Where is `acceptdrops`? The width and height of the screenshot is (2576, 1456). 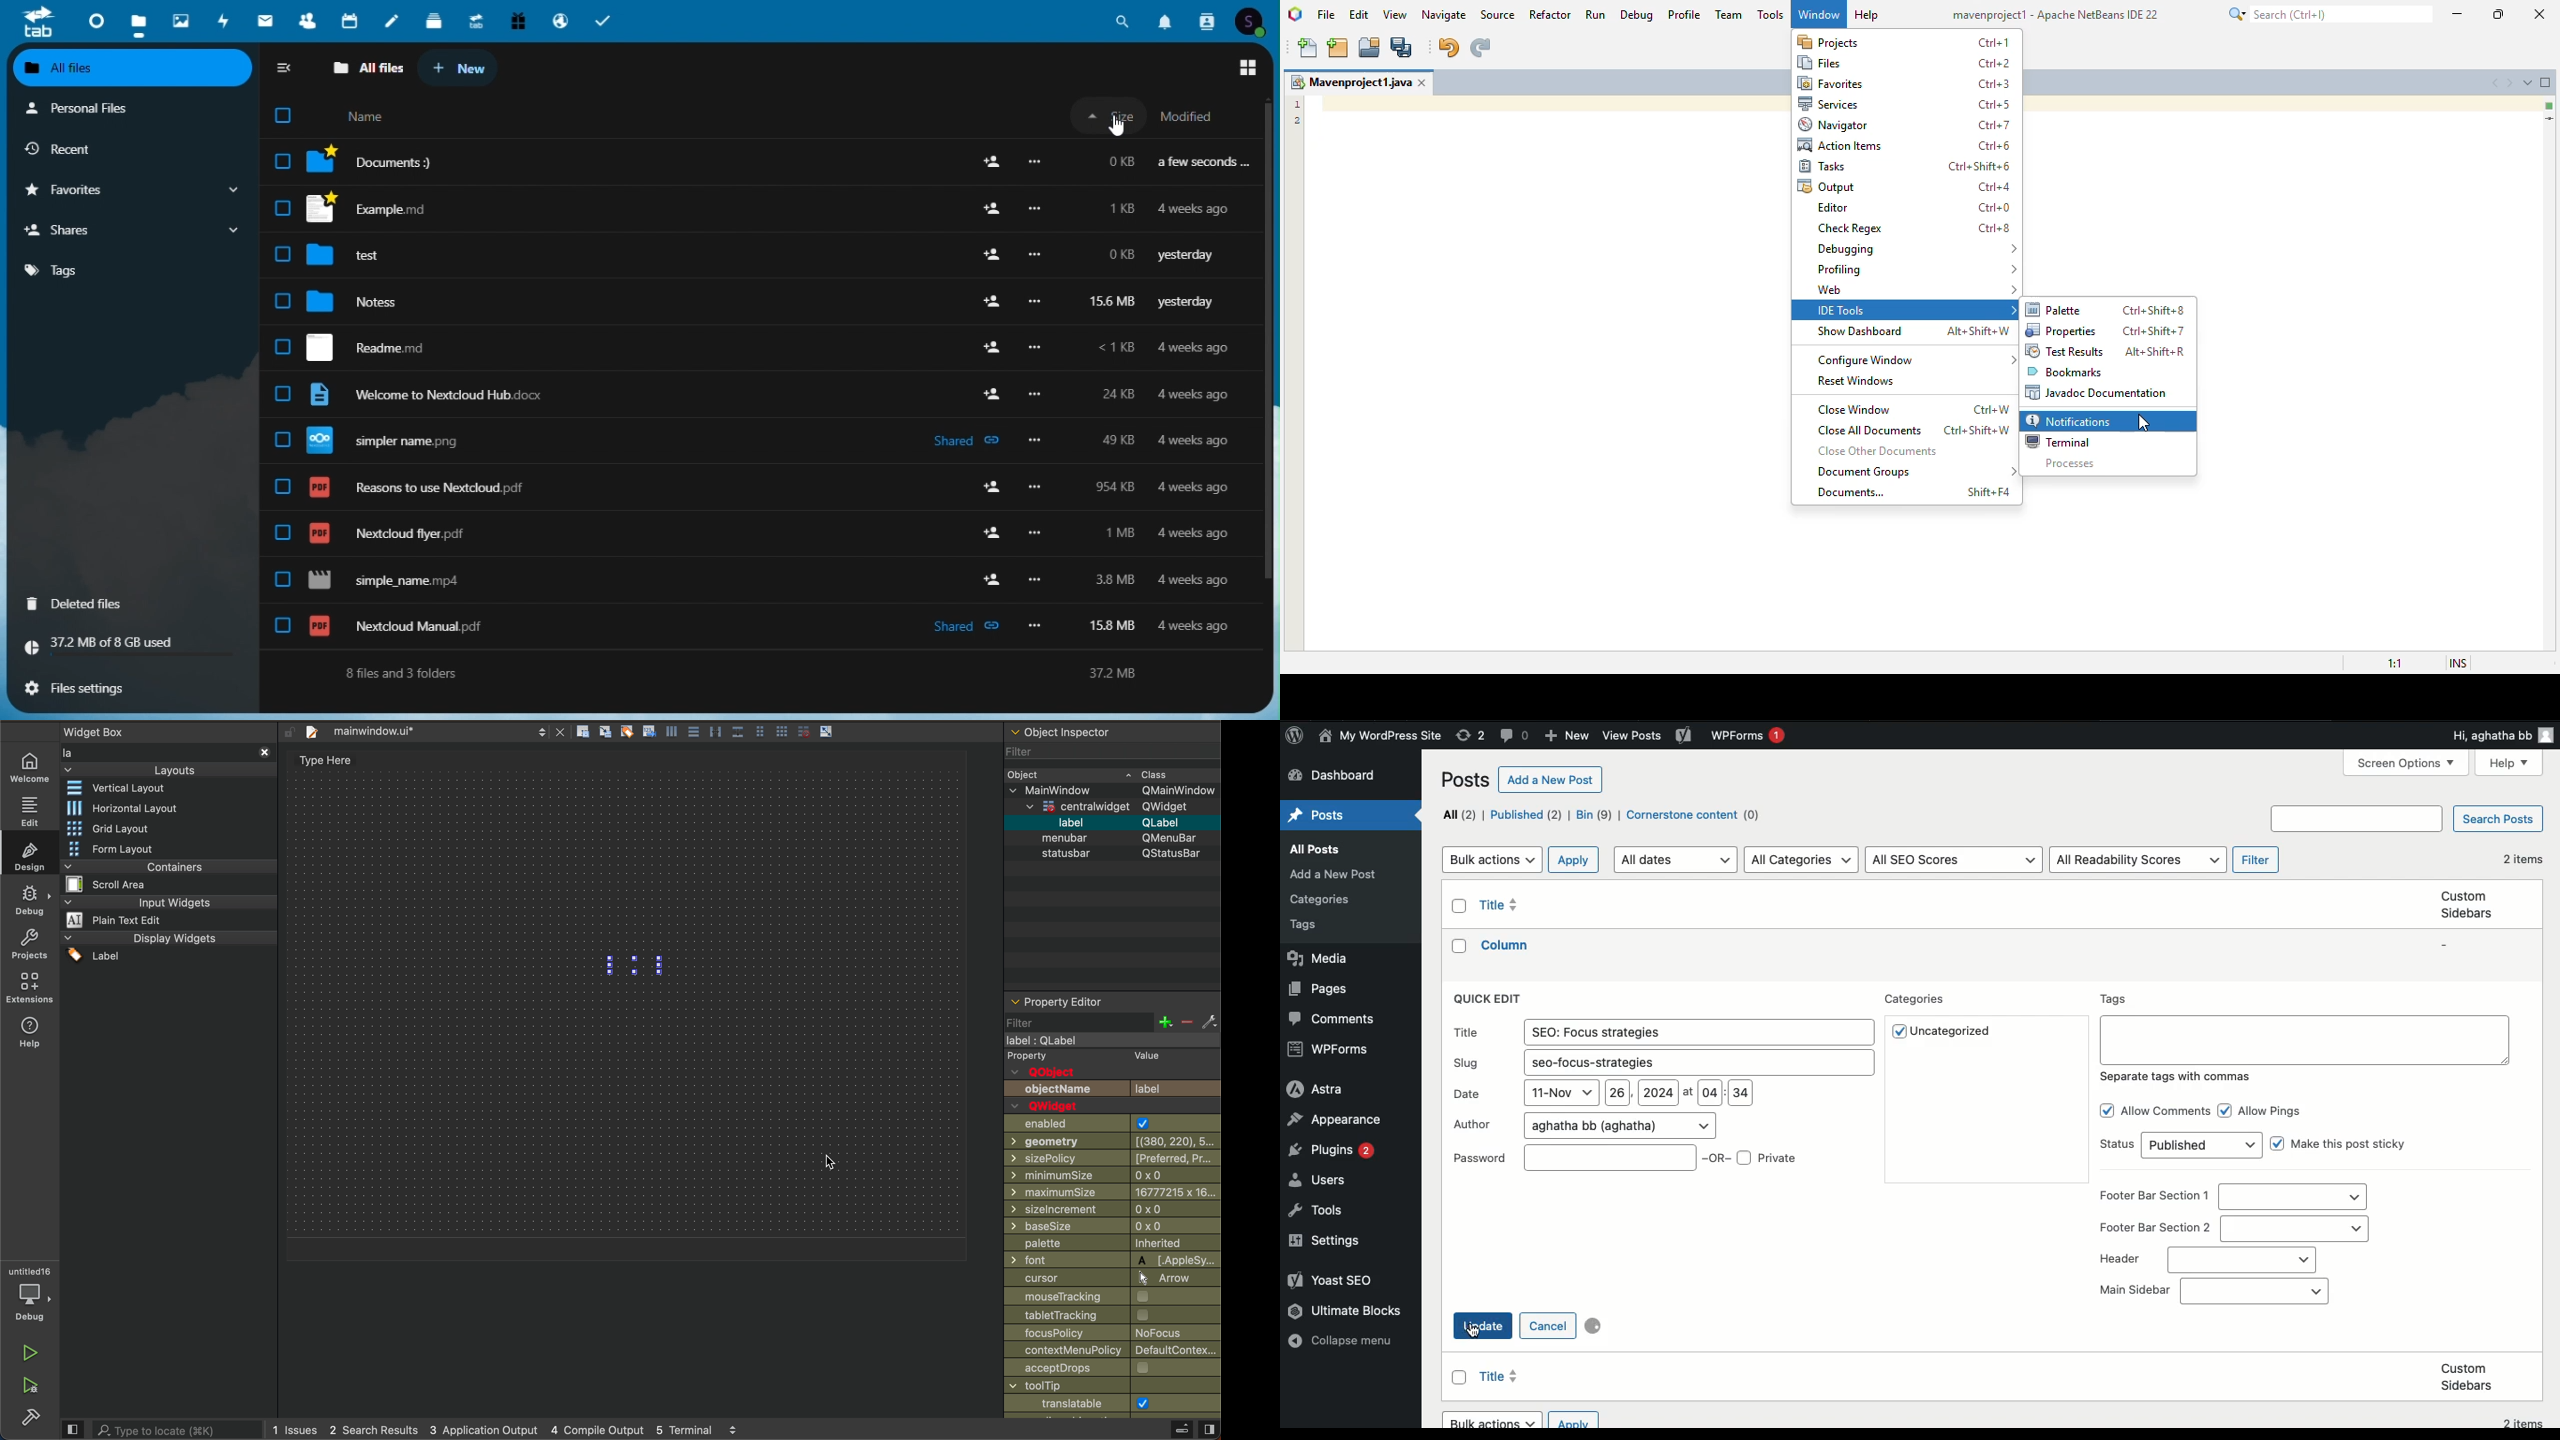 acceptdrops is located at coordinates (1112, 1368).